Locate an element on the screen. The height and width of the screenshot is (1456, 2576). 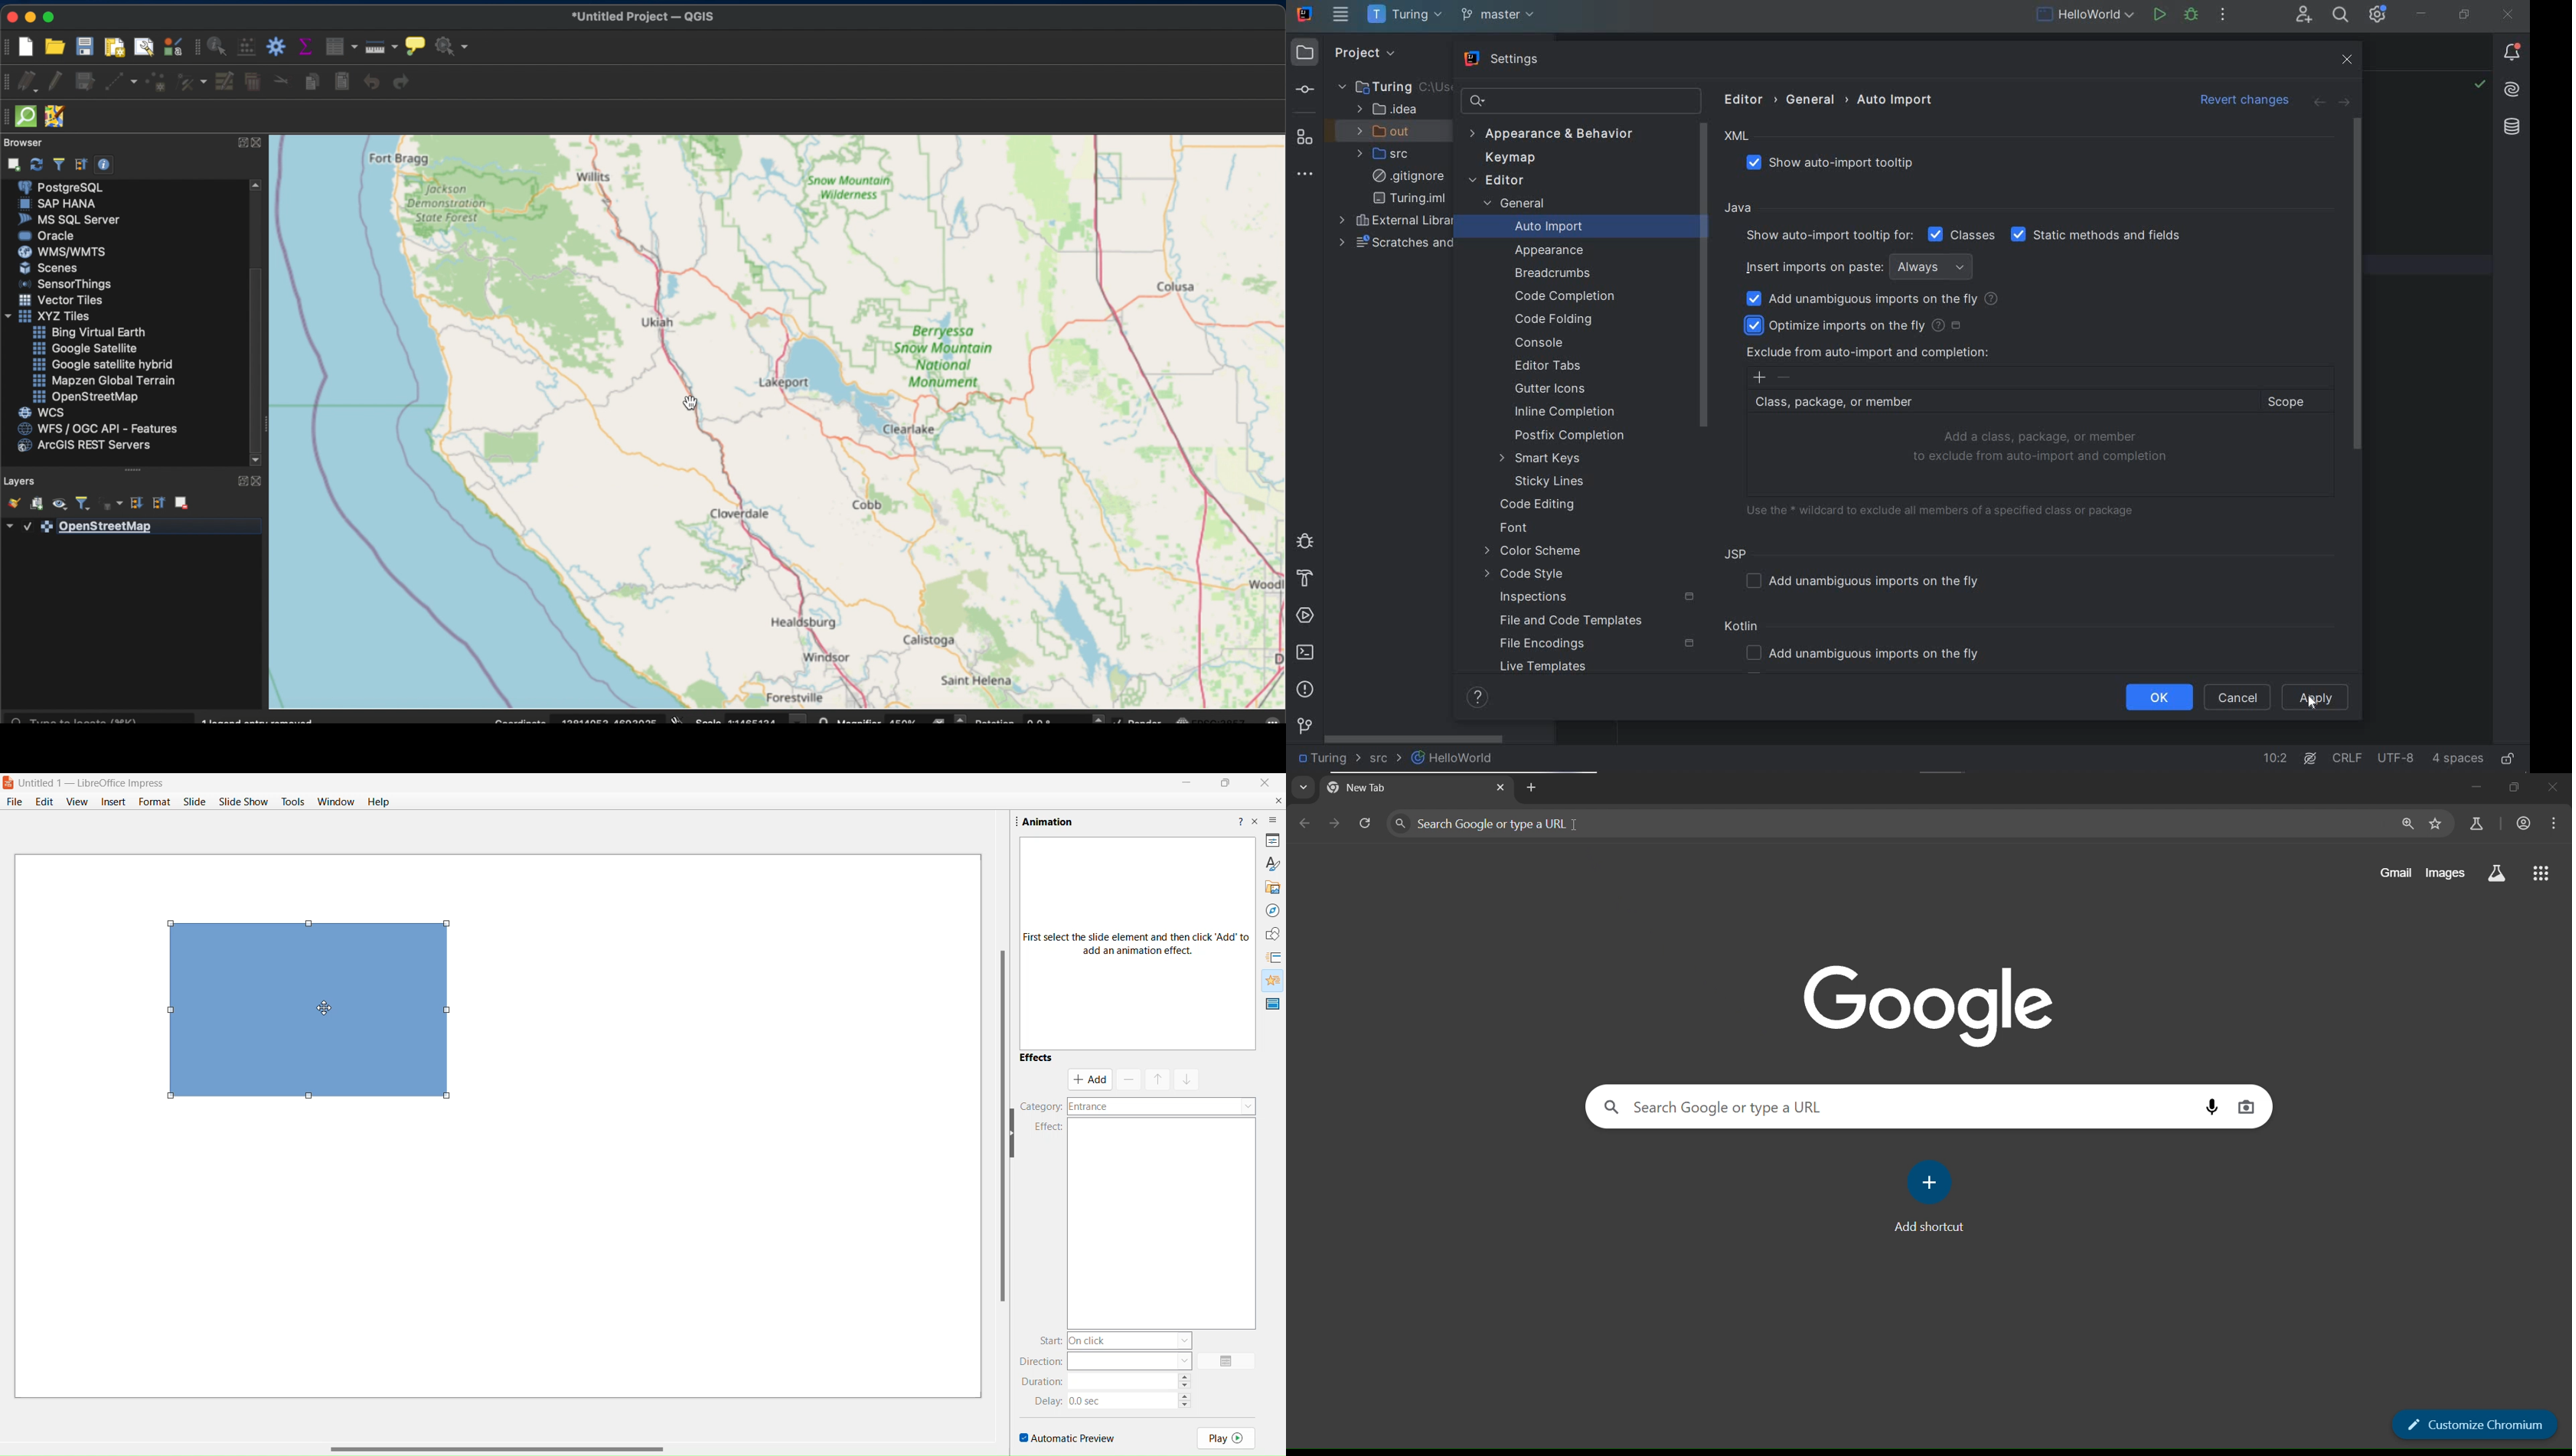
project toolbar is located at coordinates (8, 46).